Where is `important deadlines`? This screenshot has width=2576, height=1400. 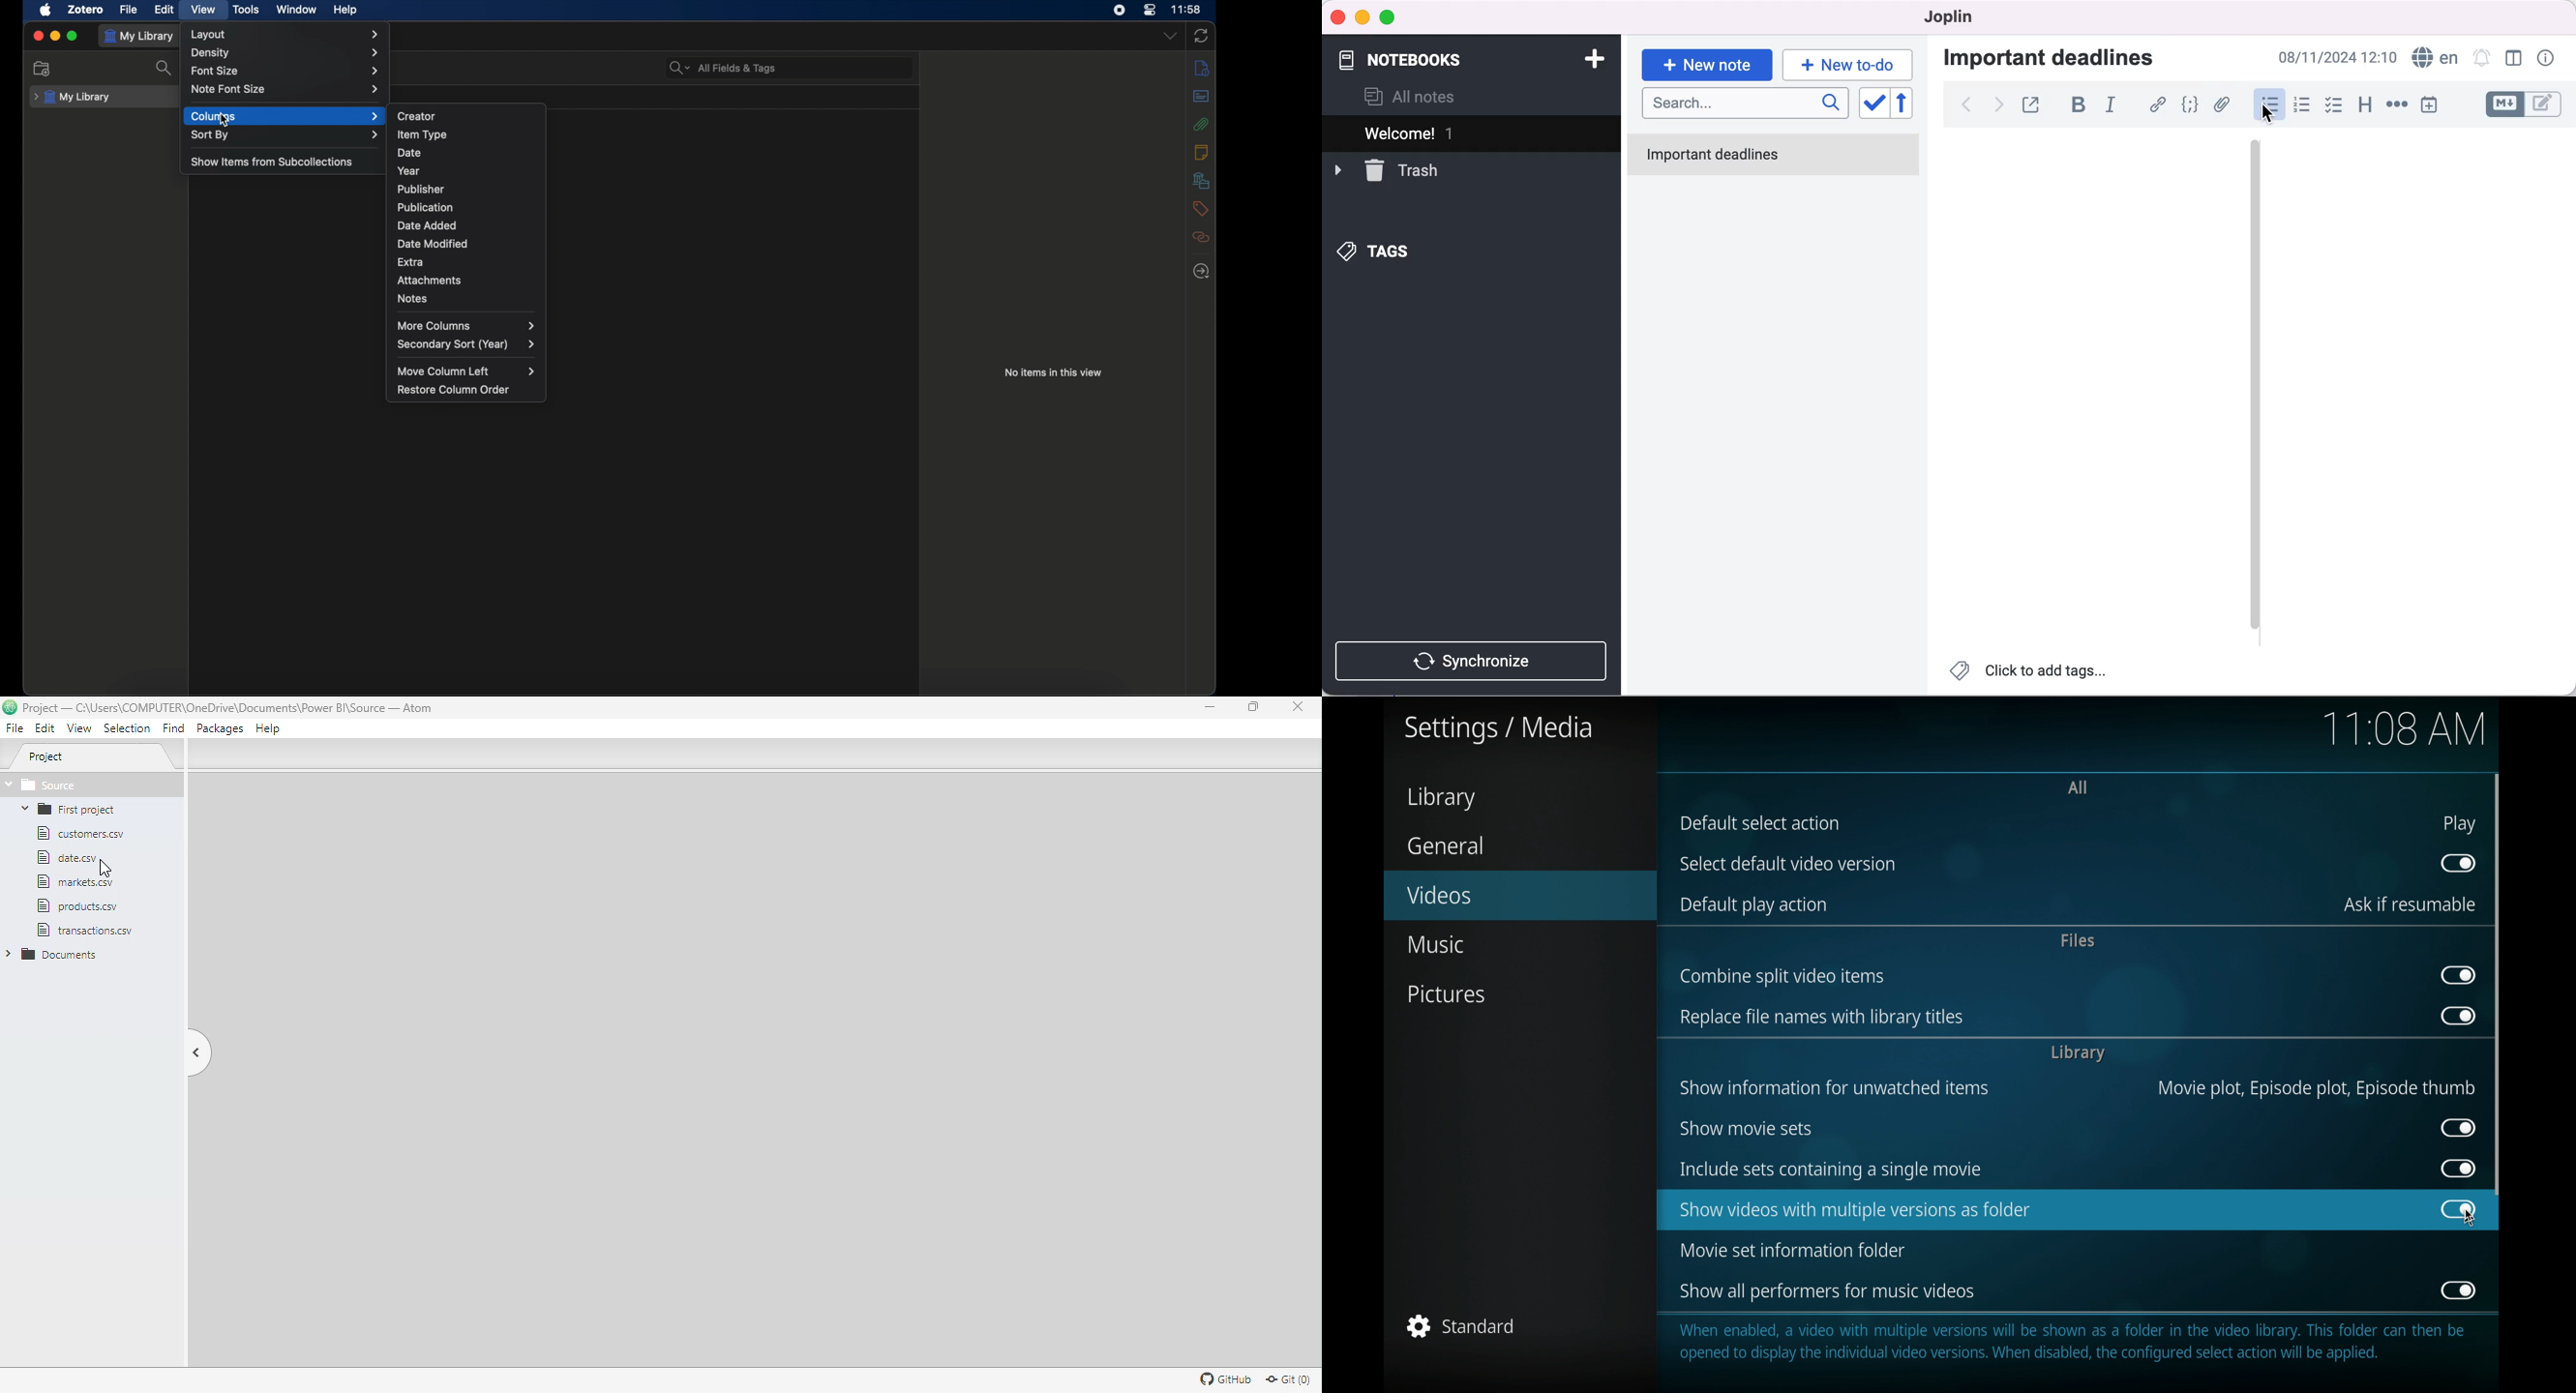
important deadlines is located at coordinates (2062, 60).